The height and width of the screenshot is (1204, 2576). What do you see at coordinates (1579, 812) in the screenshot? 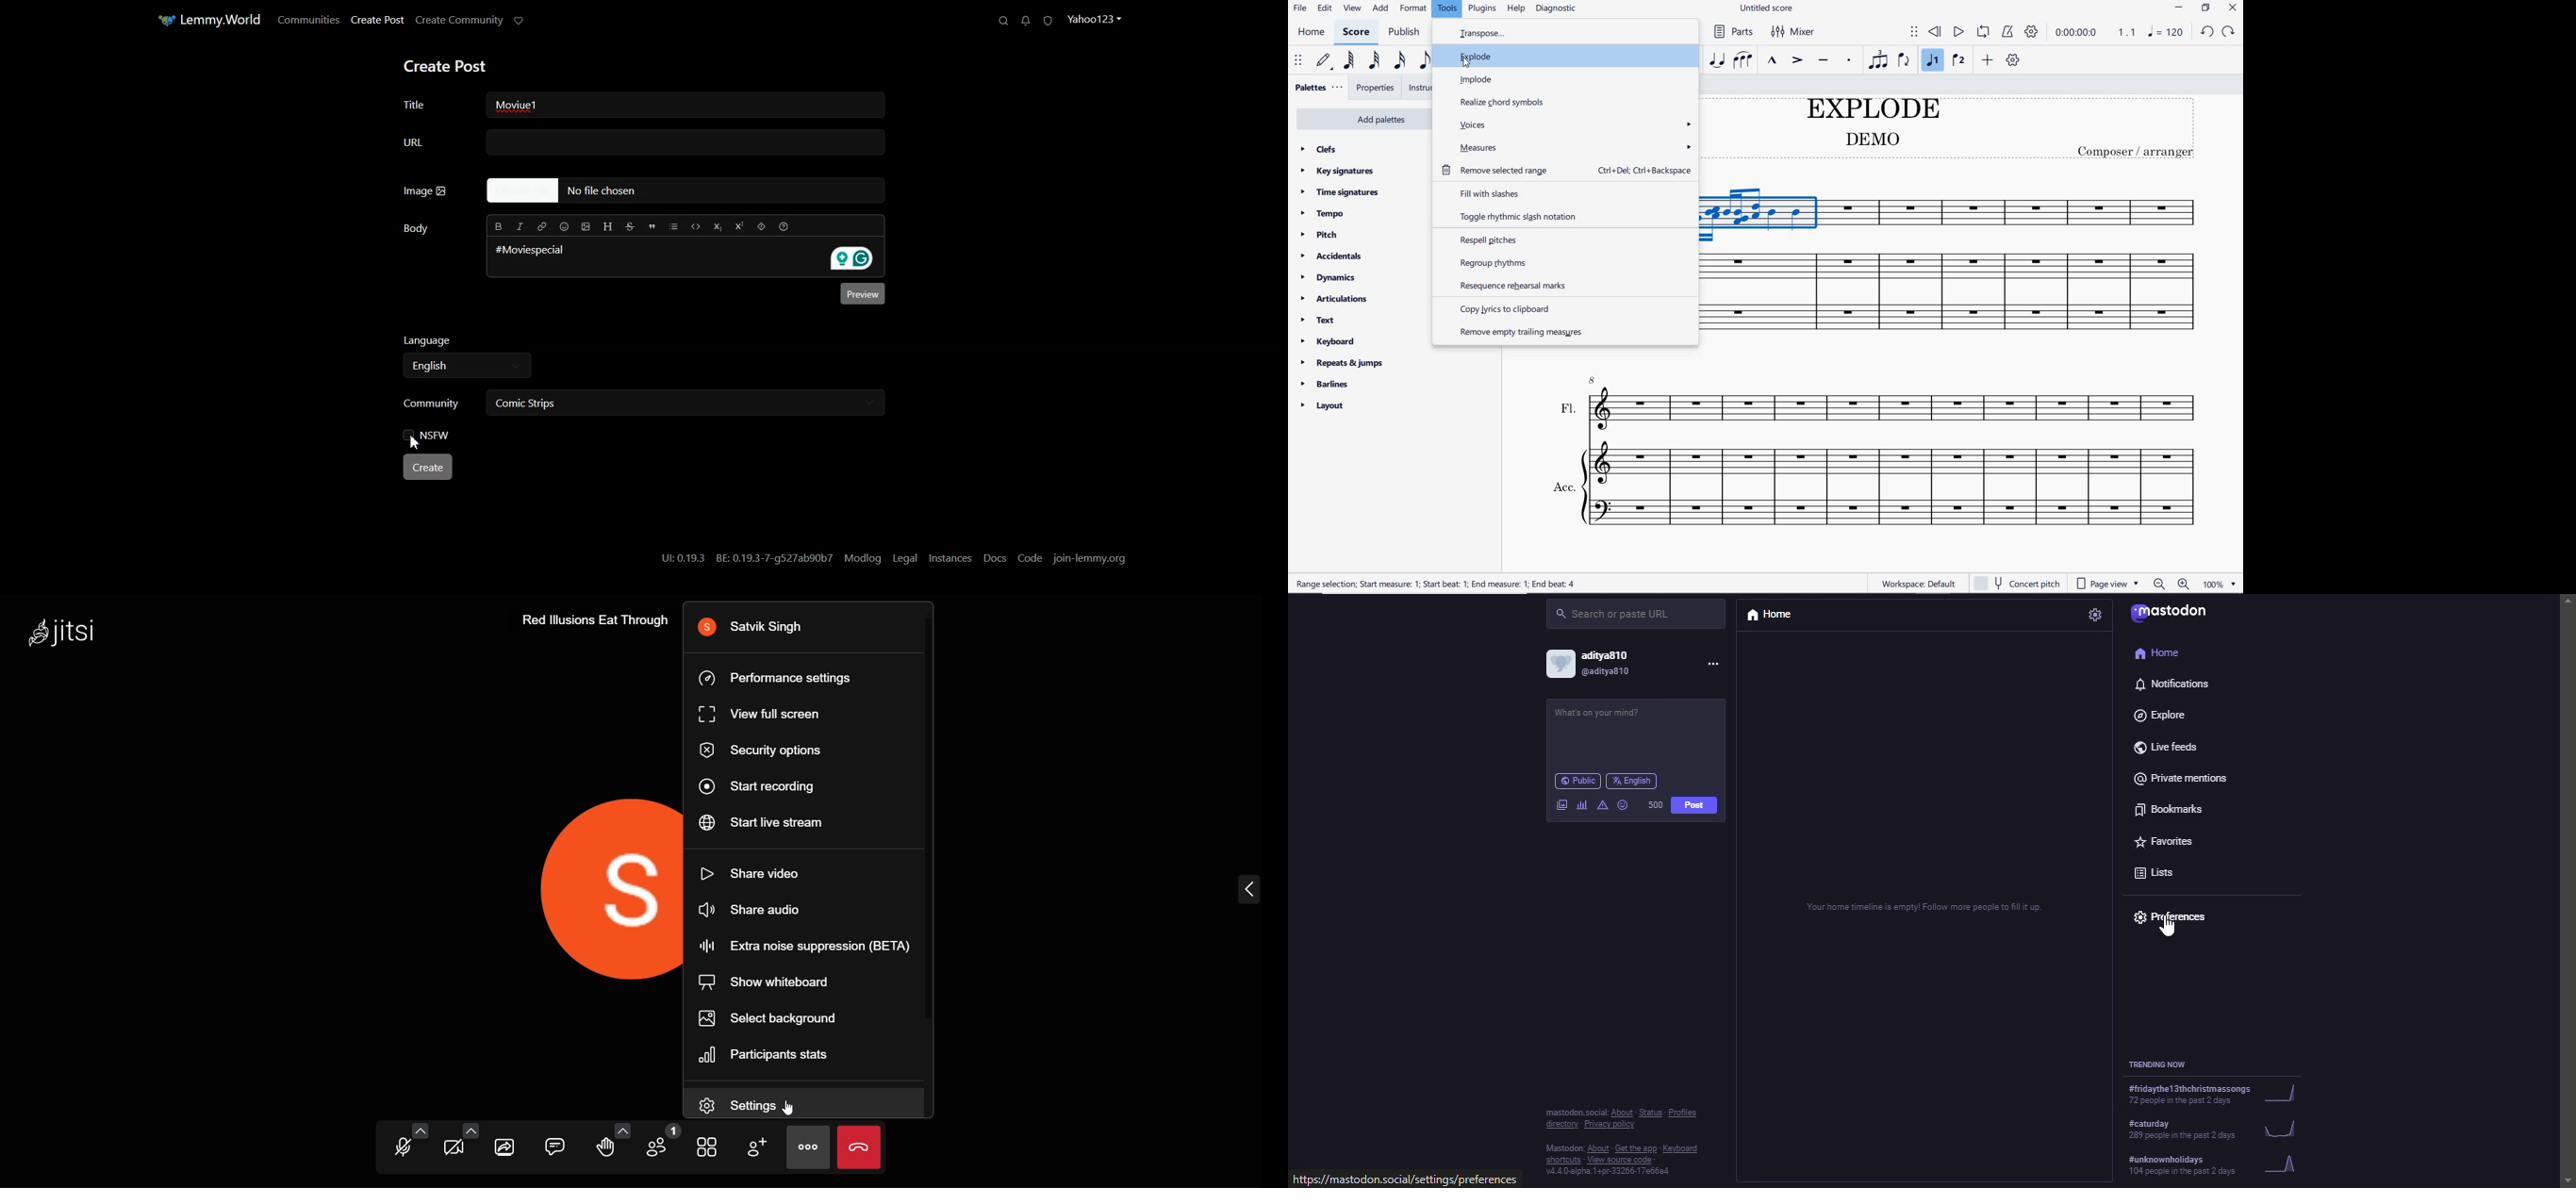
I see `polls` at bounding box center [1579, 812].